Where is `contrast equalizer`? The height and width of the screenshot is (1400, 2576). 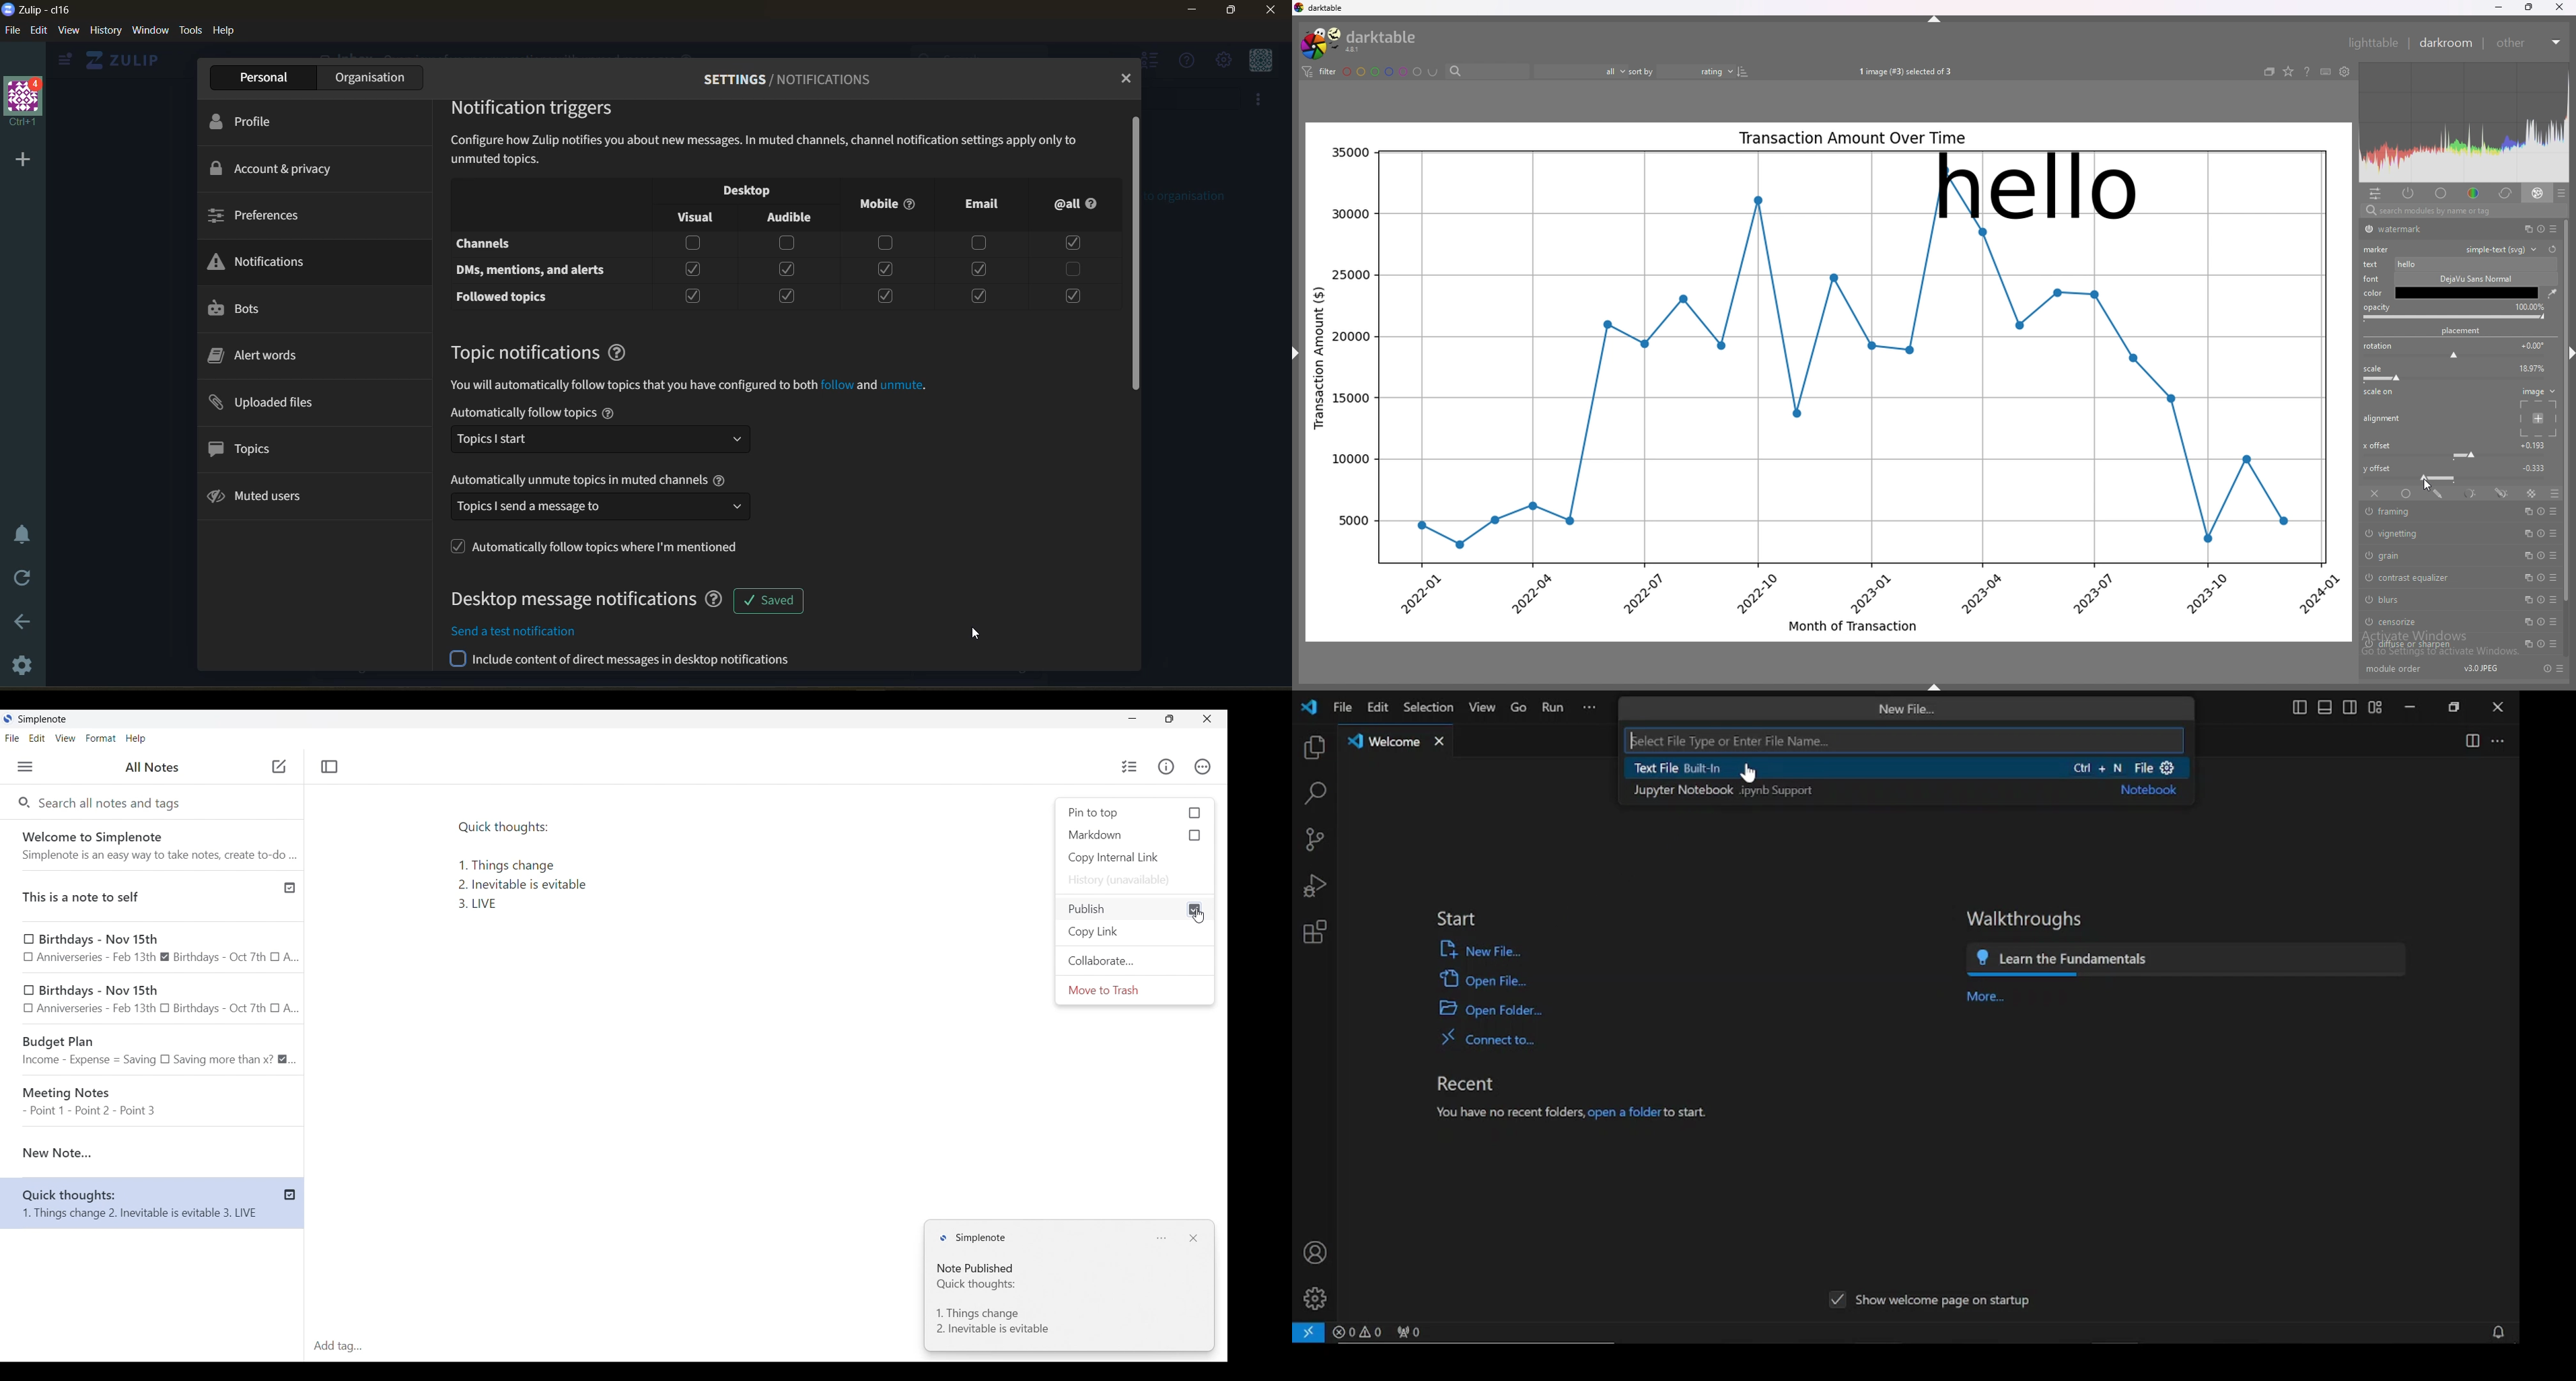 contrast equalizer is located at coordinates (2433, 577).